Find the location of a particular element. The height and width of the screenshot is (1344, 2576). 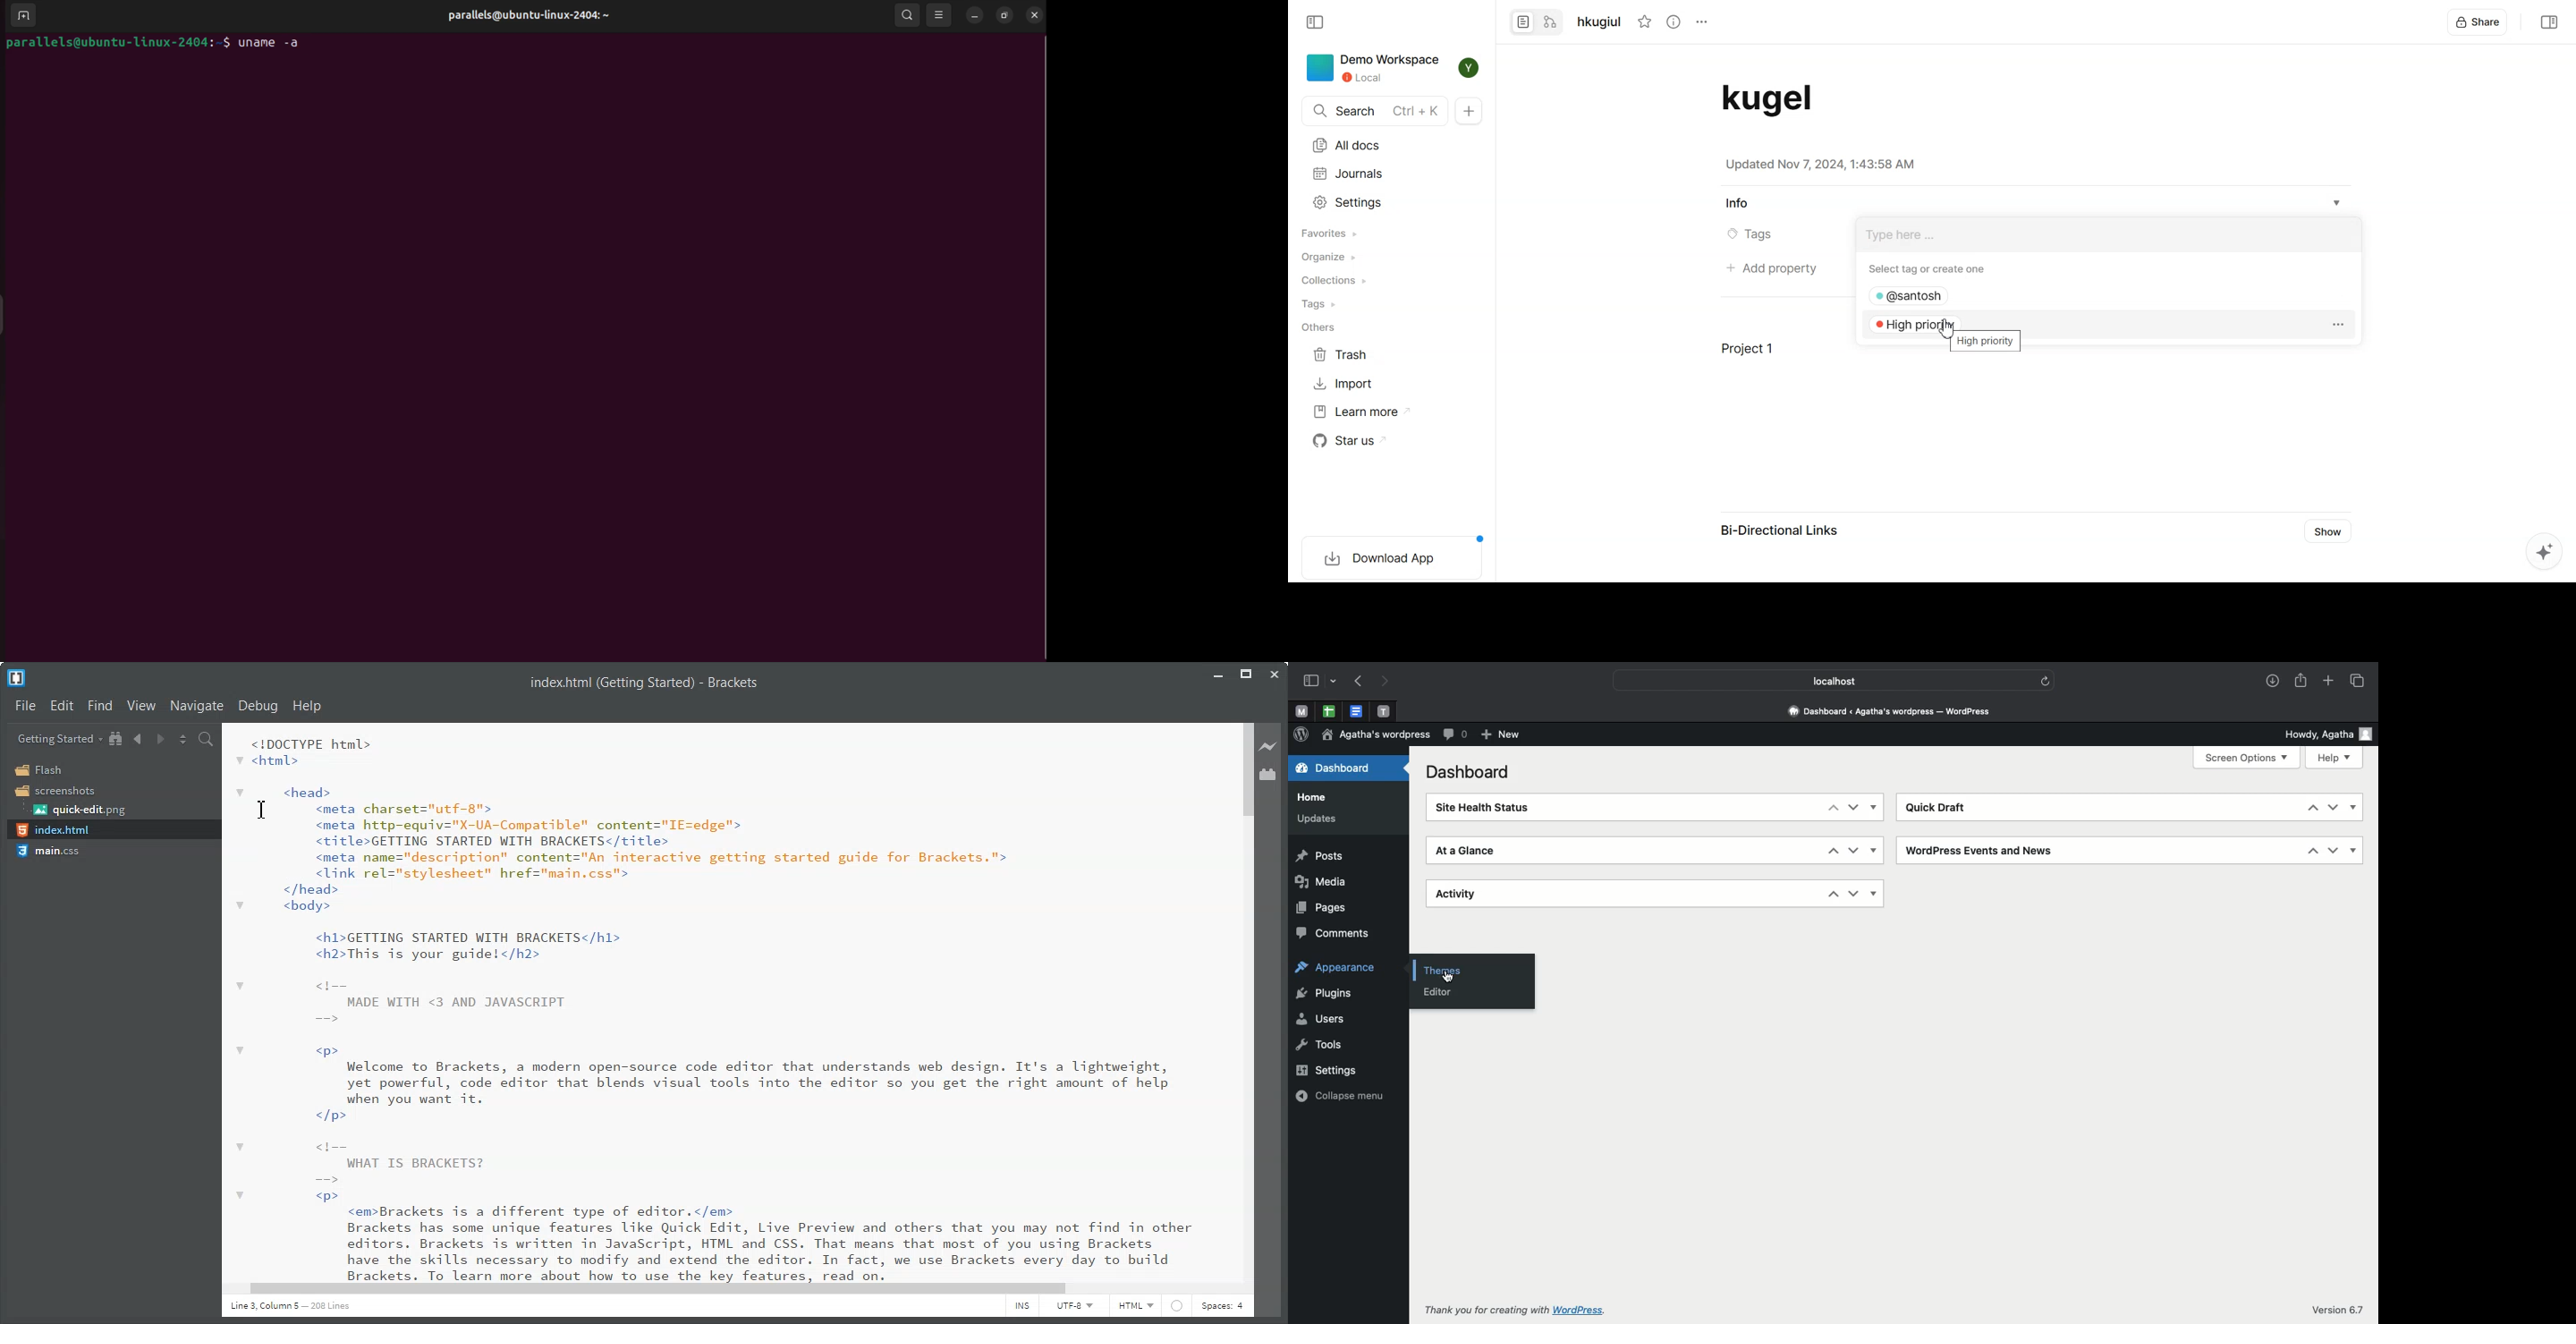

index.html (Getting Started) - Brackets is located at coordinates (635, 683).